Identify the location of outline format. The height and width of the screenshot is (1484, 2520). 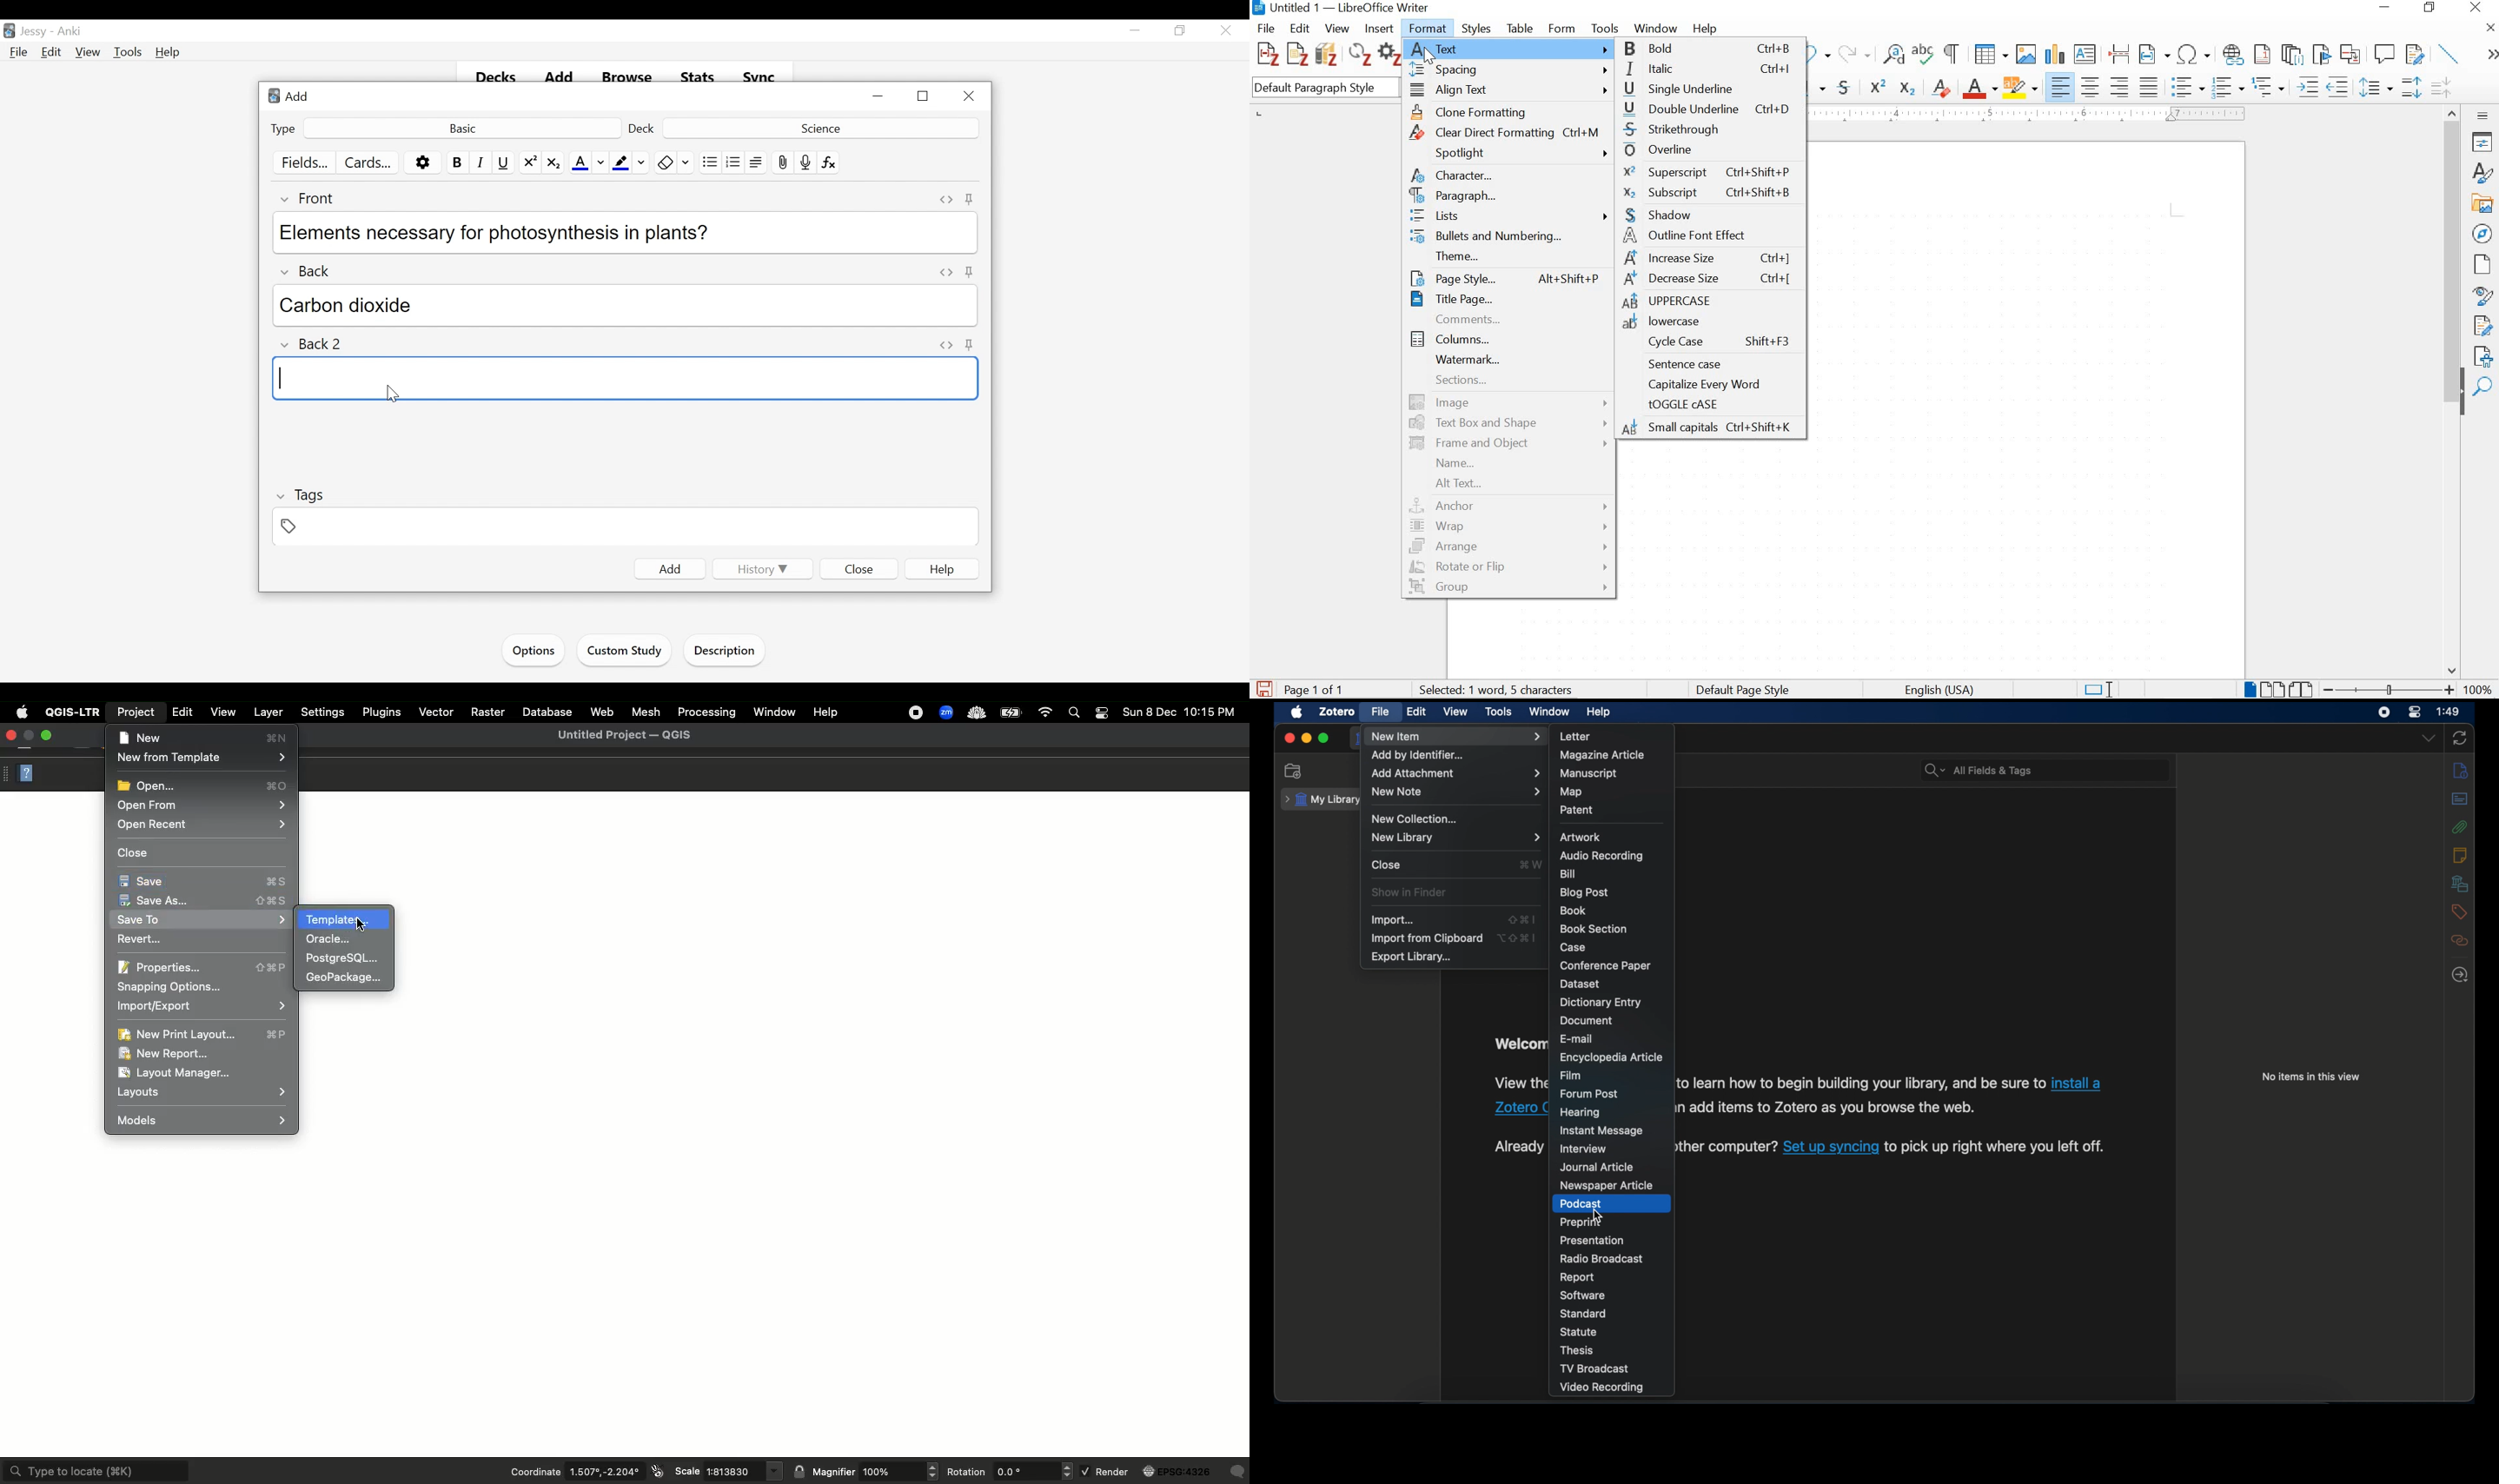
(2269, 88).